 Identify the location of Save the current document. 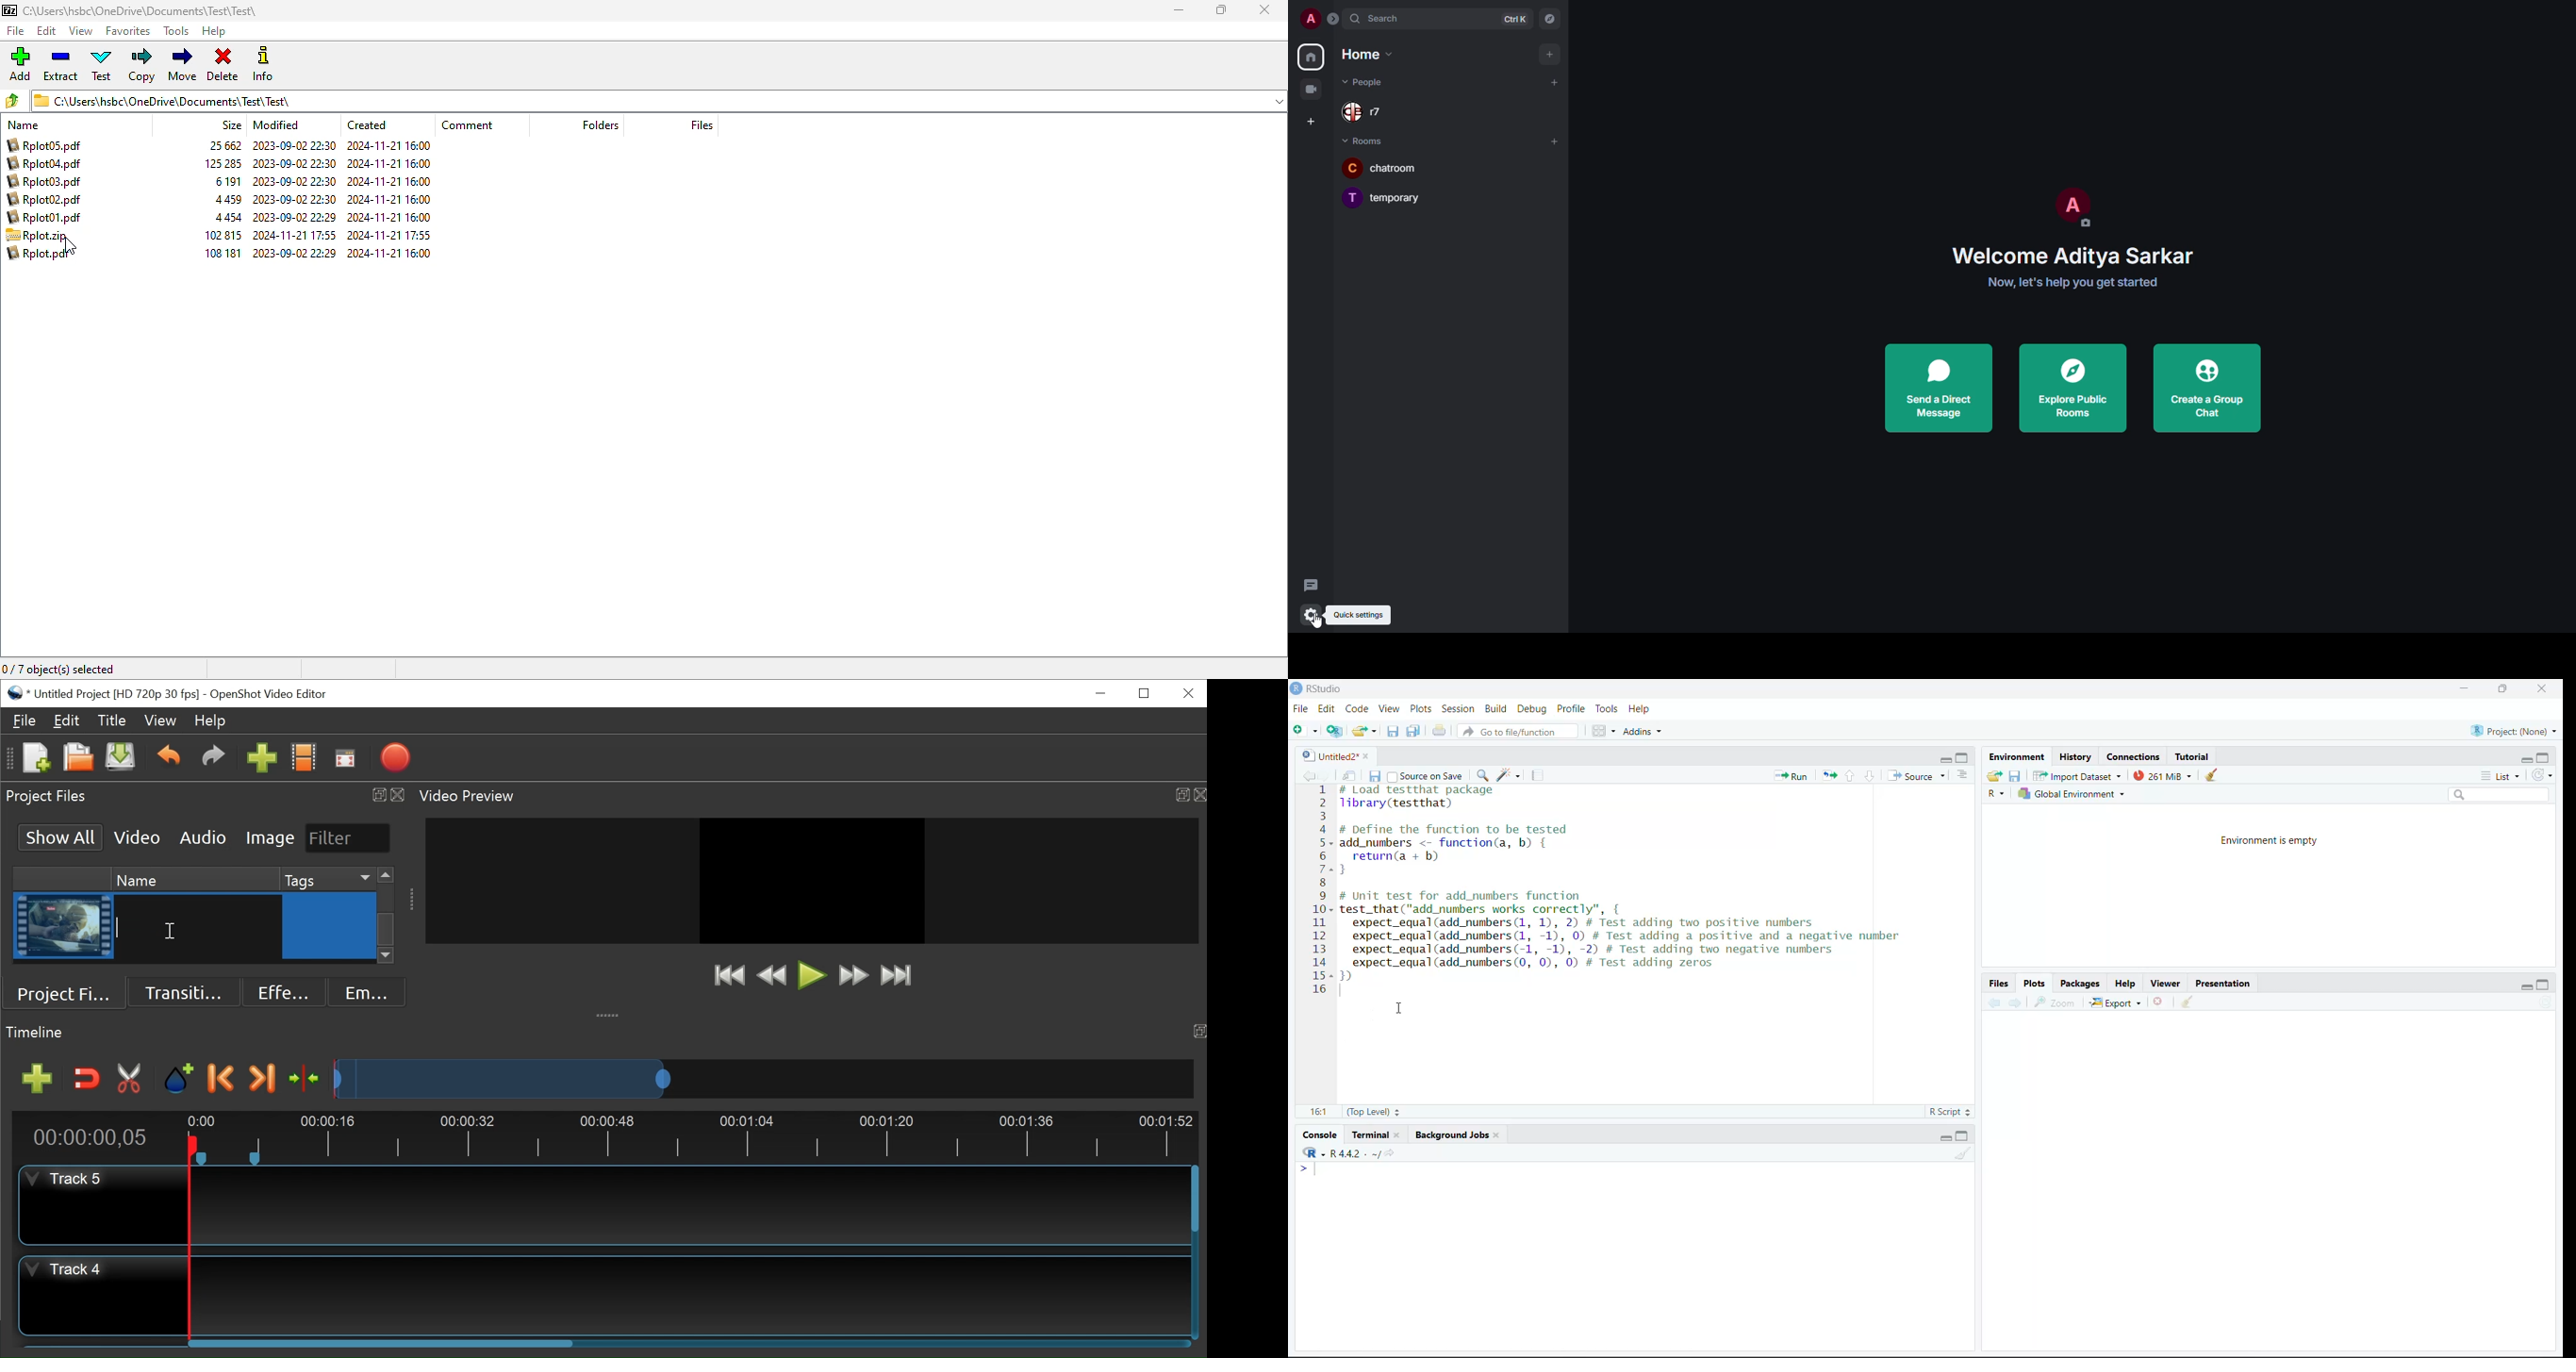
(1392, 731).